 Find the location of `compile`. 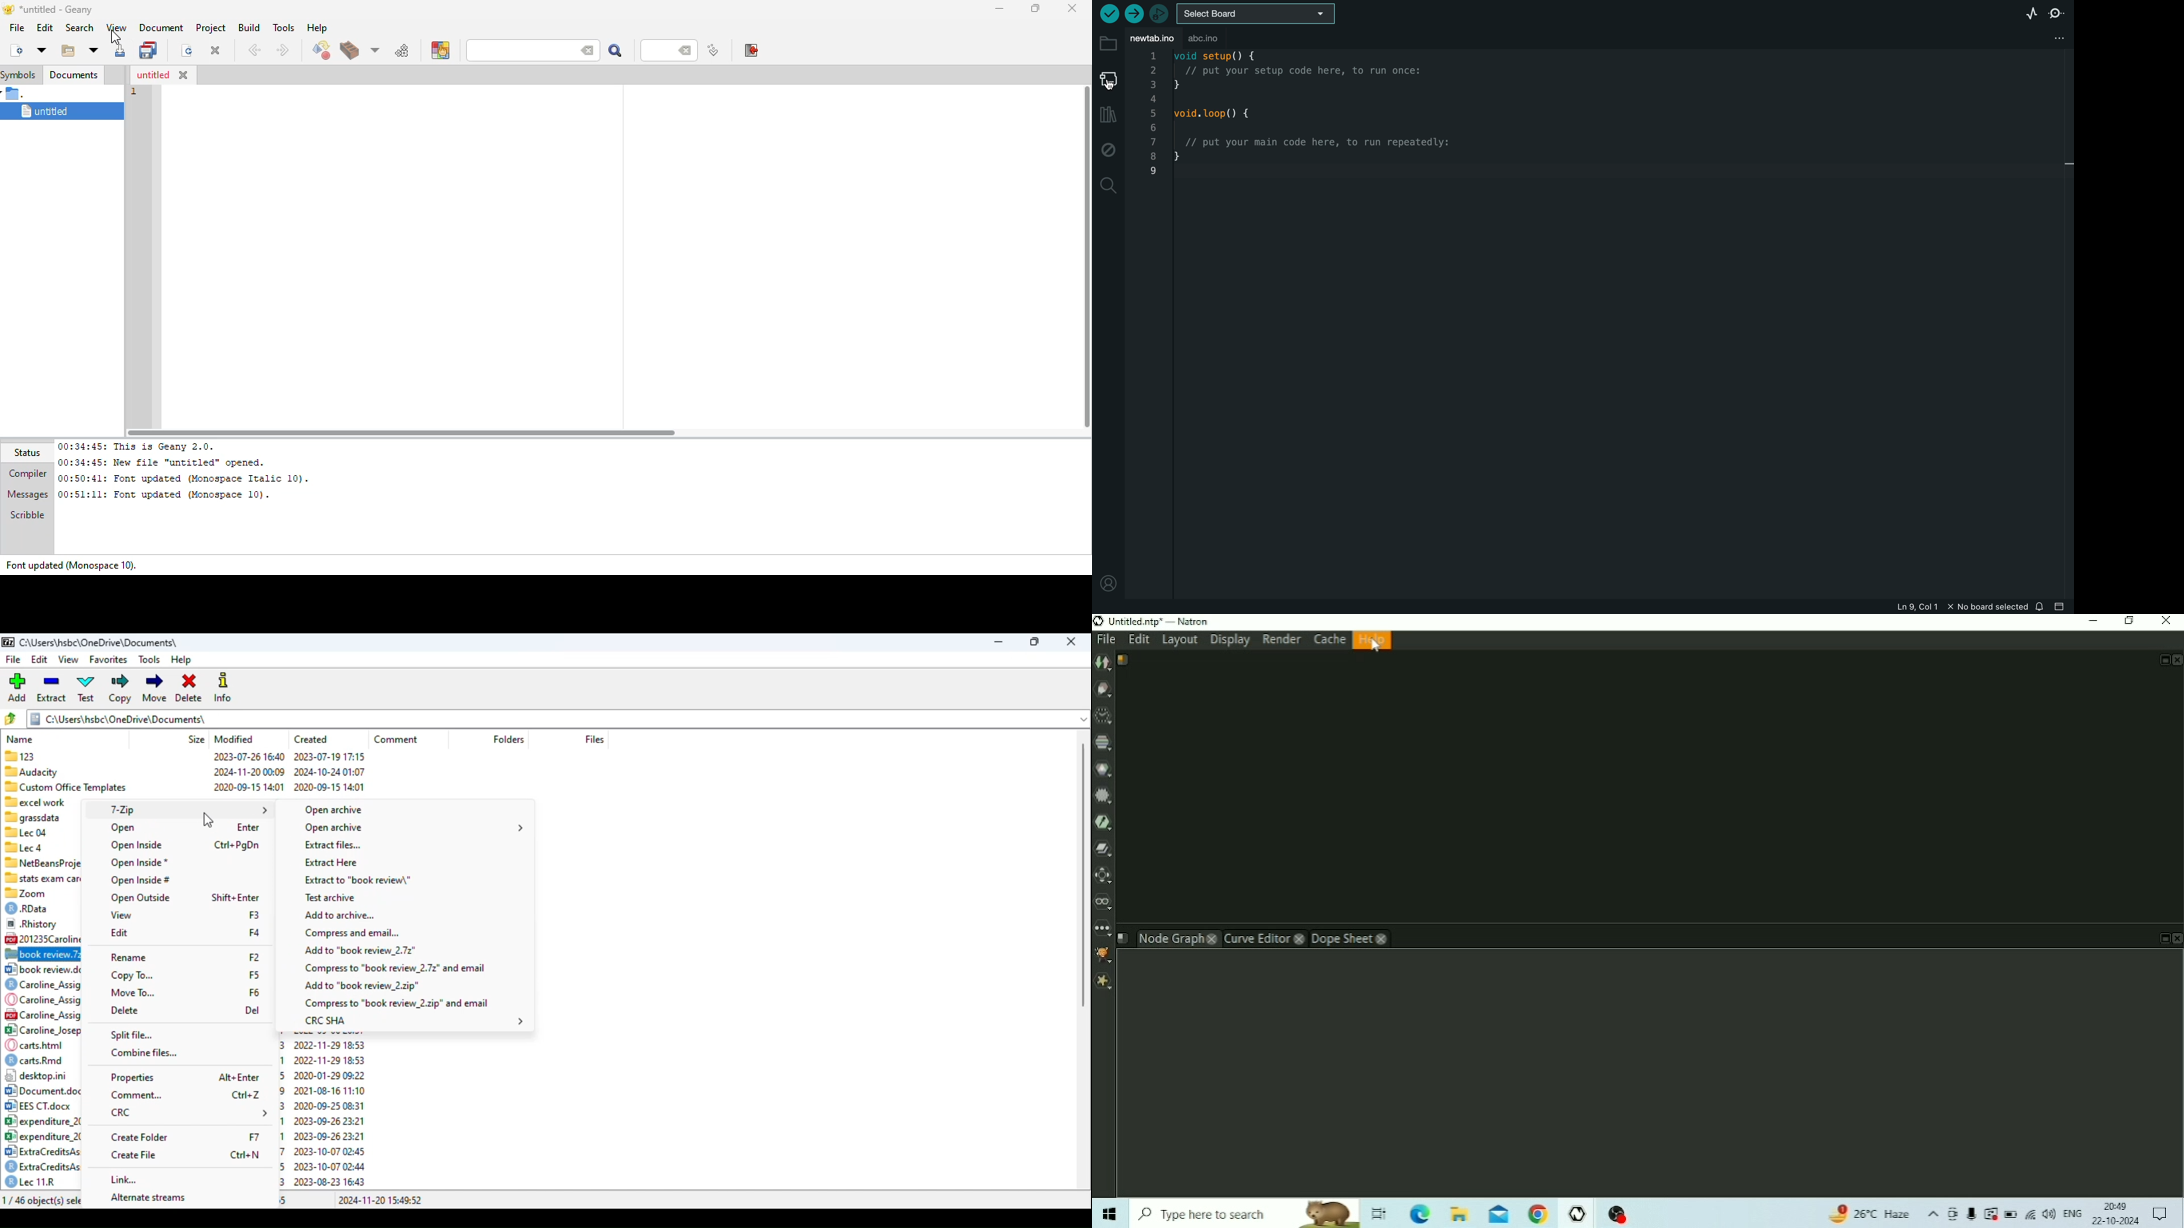

compile is located at coordinates (321, 51).